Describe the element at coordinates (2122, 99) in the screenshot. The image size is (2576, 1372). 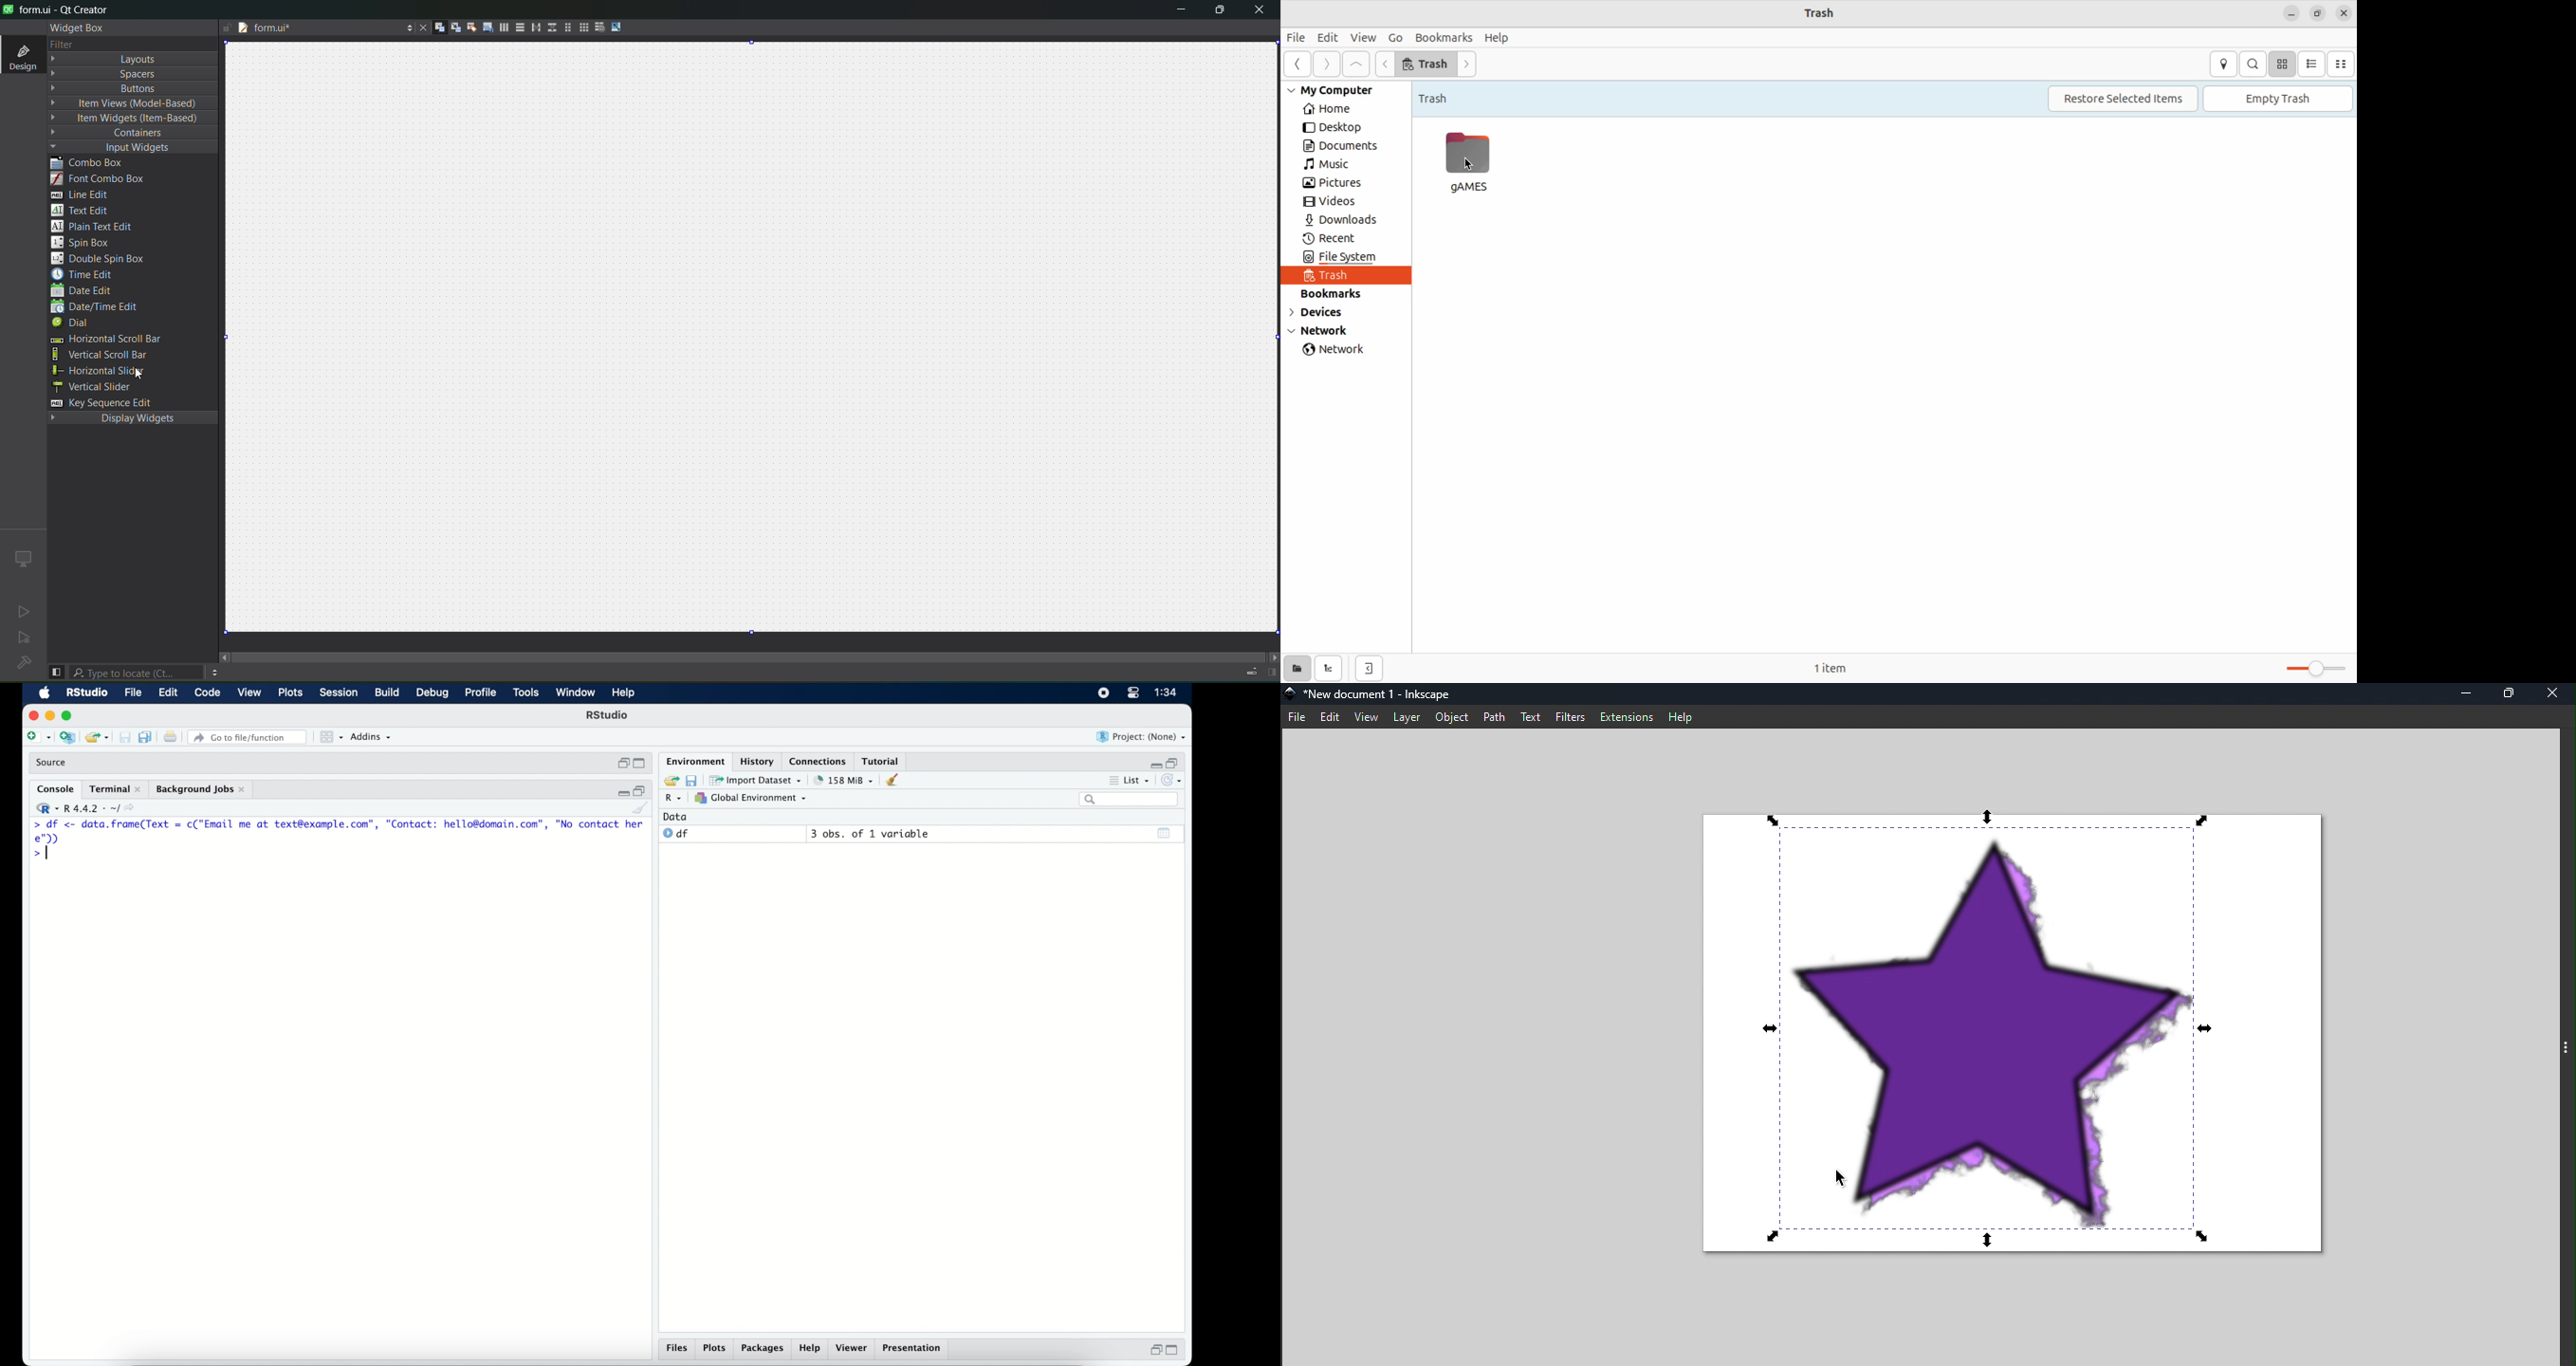
I see `restore selected items` at that location.